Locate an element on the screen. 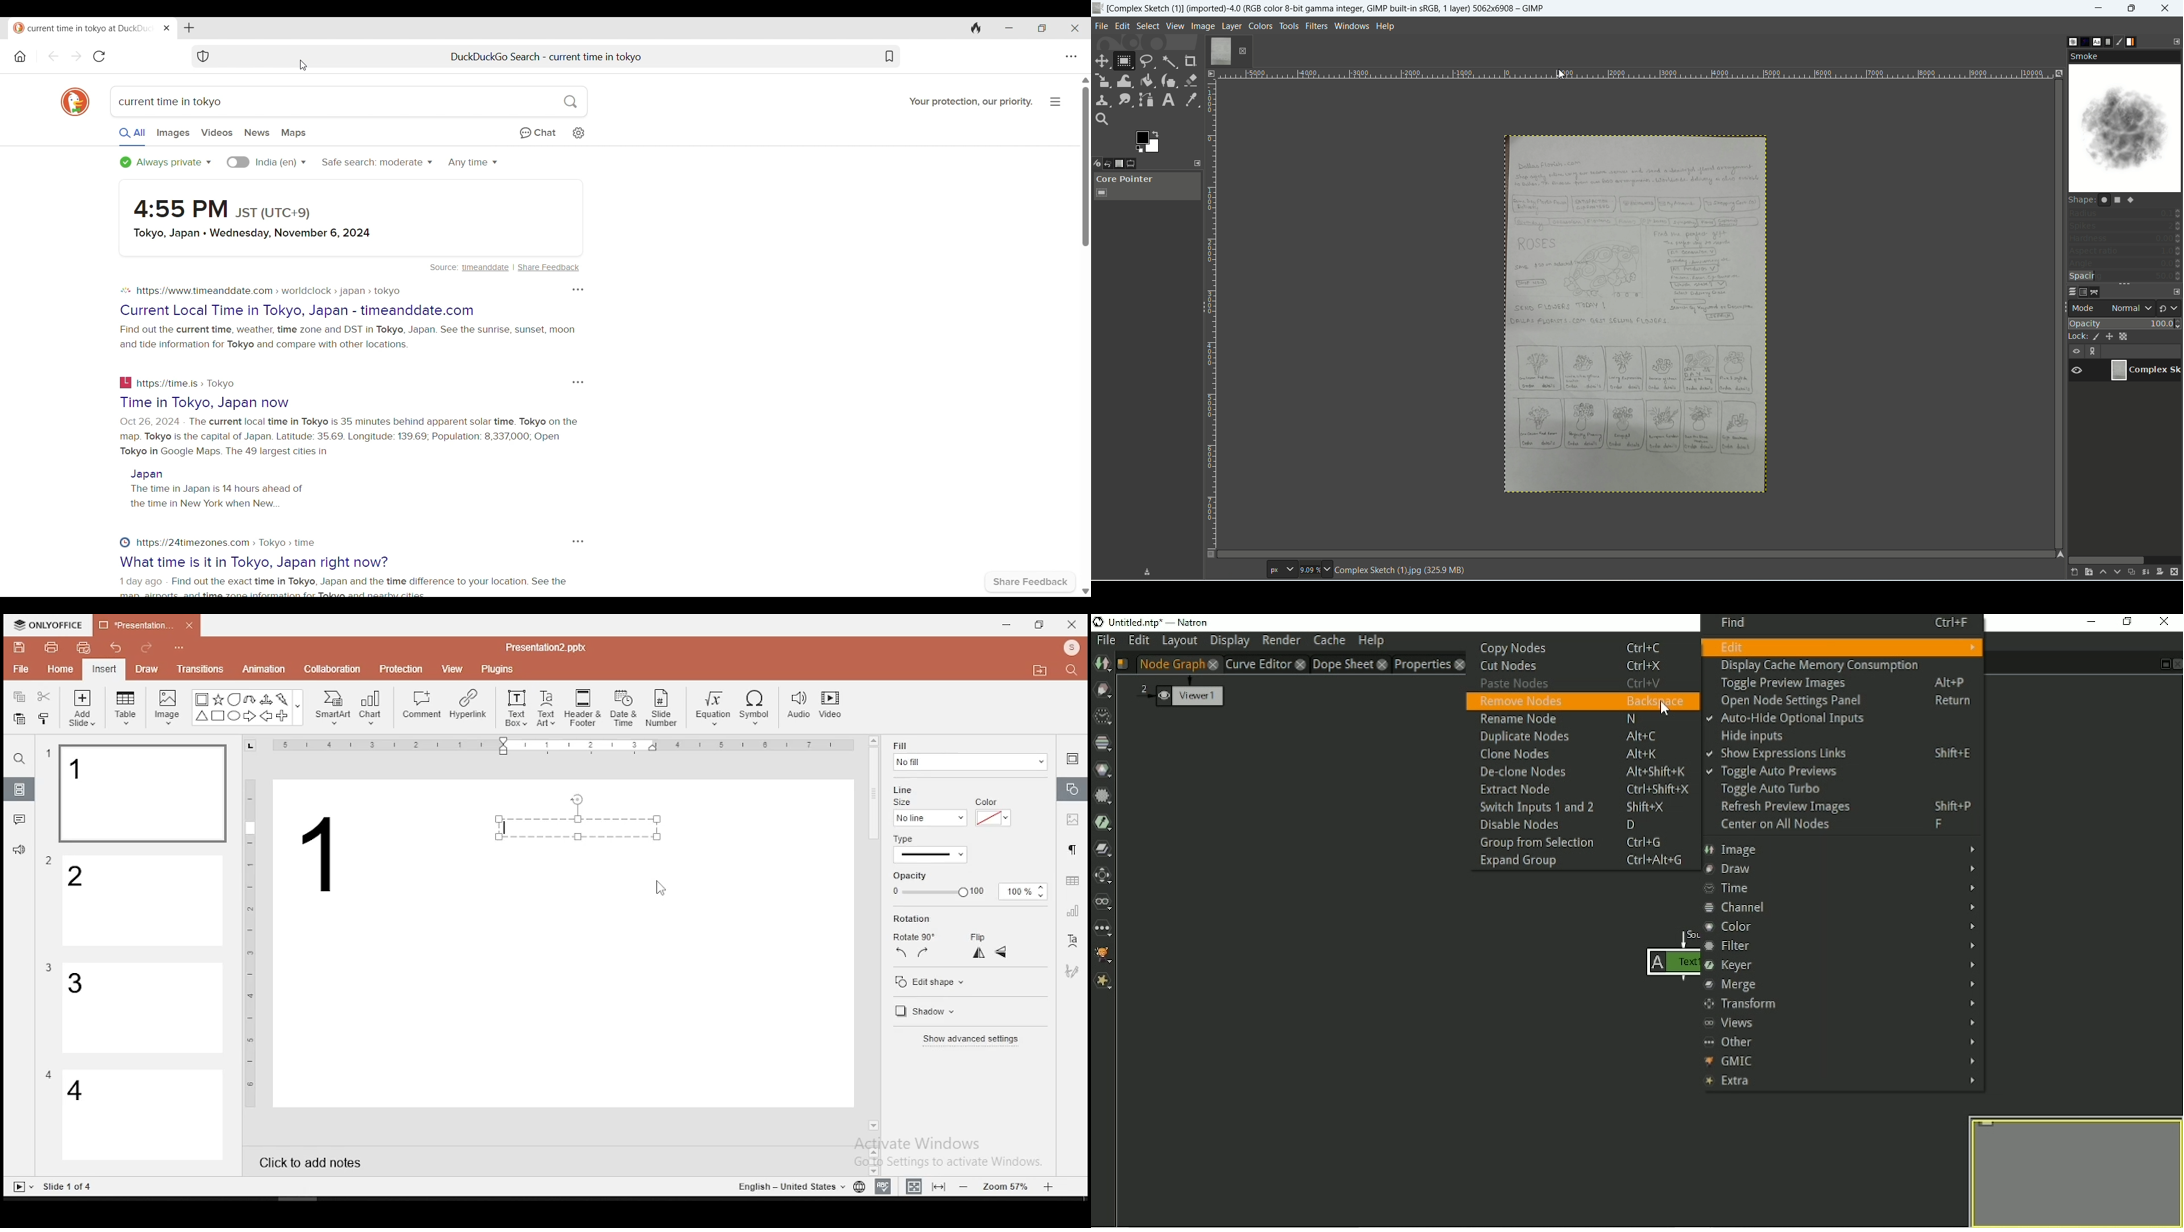 The width and height of the screenshot is (2184, 1232). file is located at coordinates (20, 670).